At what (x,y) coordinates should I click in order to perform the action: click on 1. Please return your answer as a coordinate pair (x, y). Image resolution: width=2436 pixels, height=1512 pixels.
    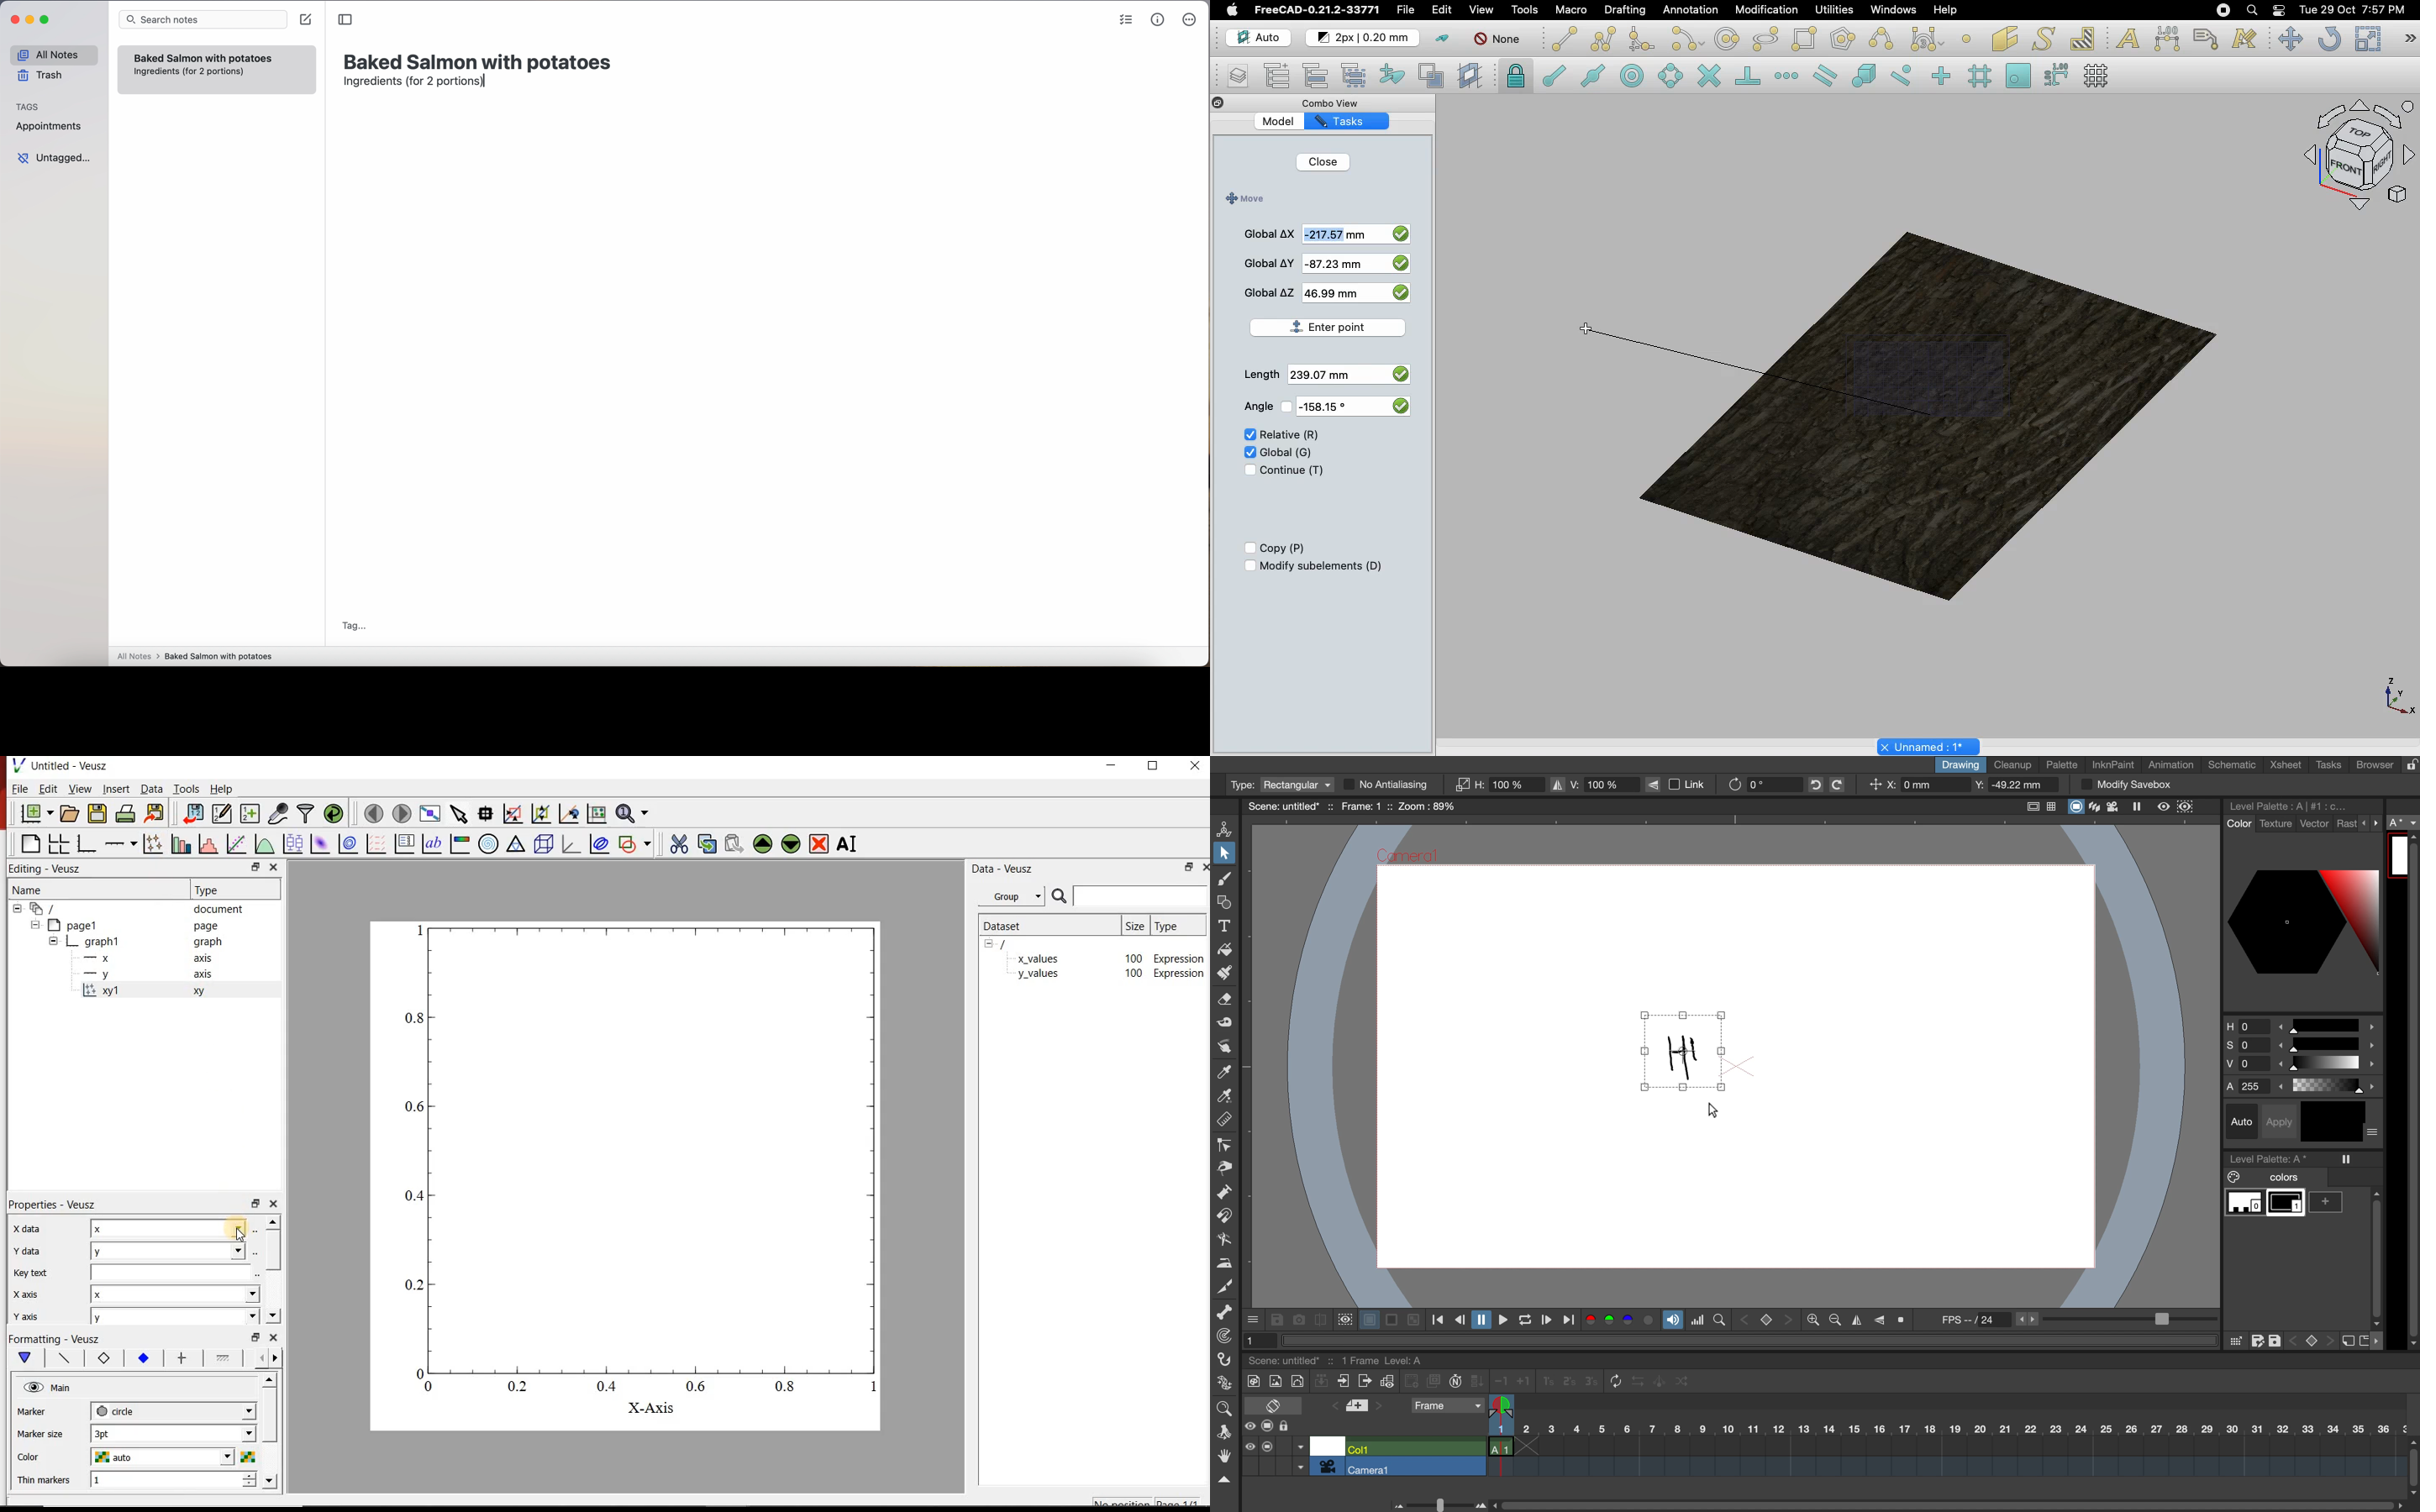
    Looking at the image, I should click on (1327, 294).